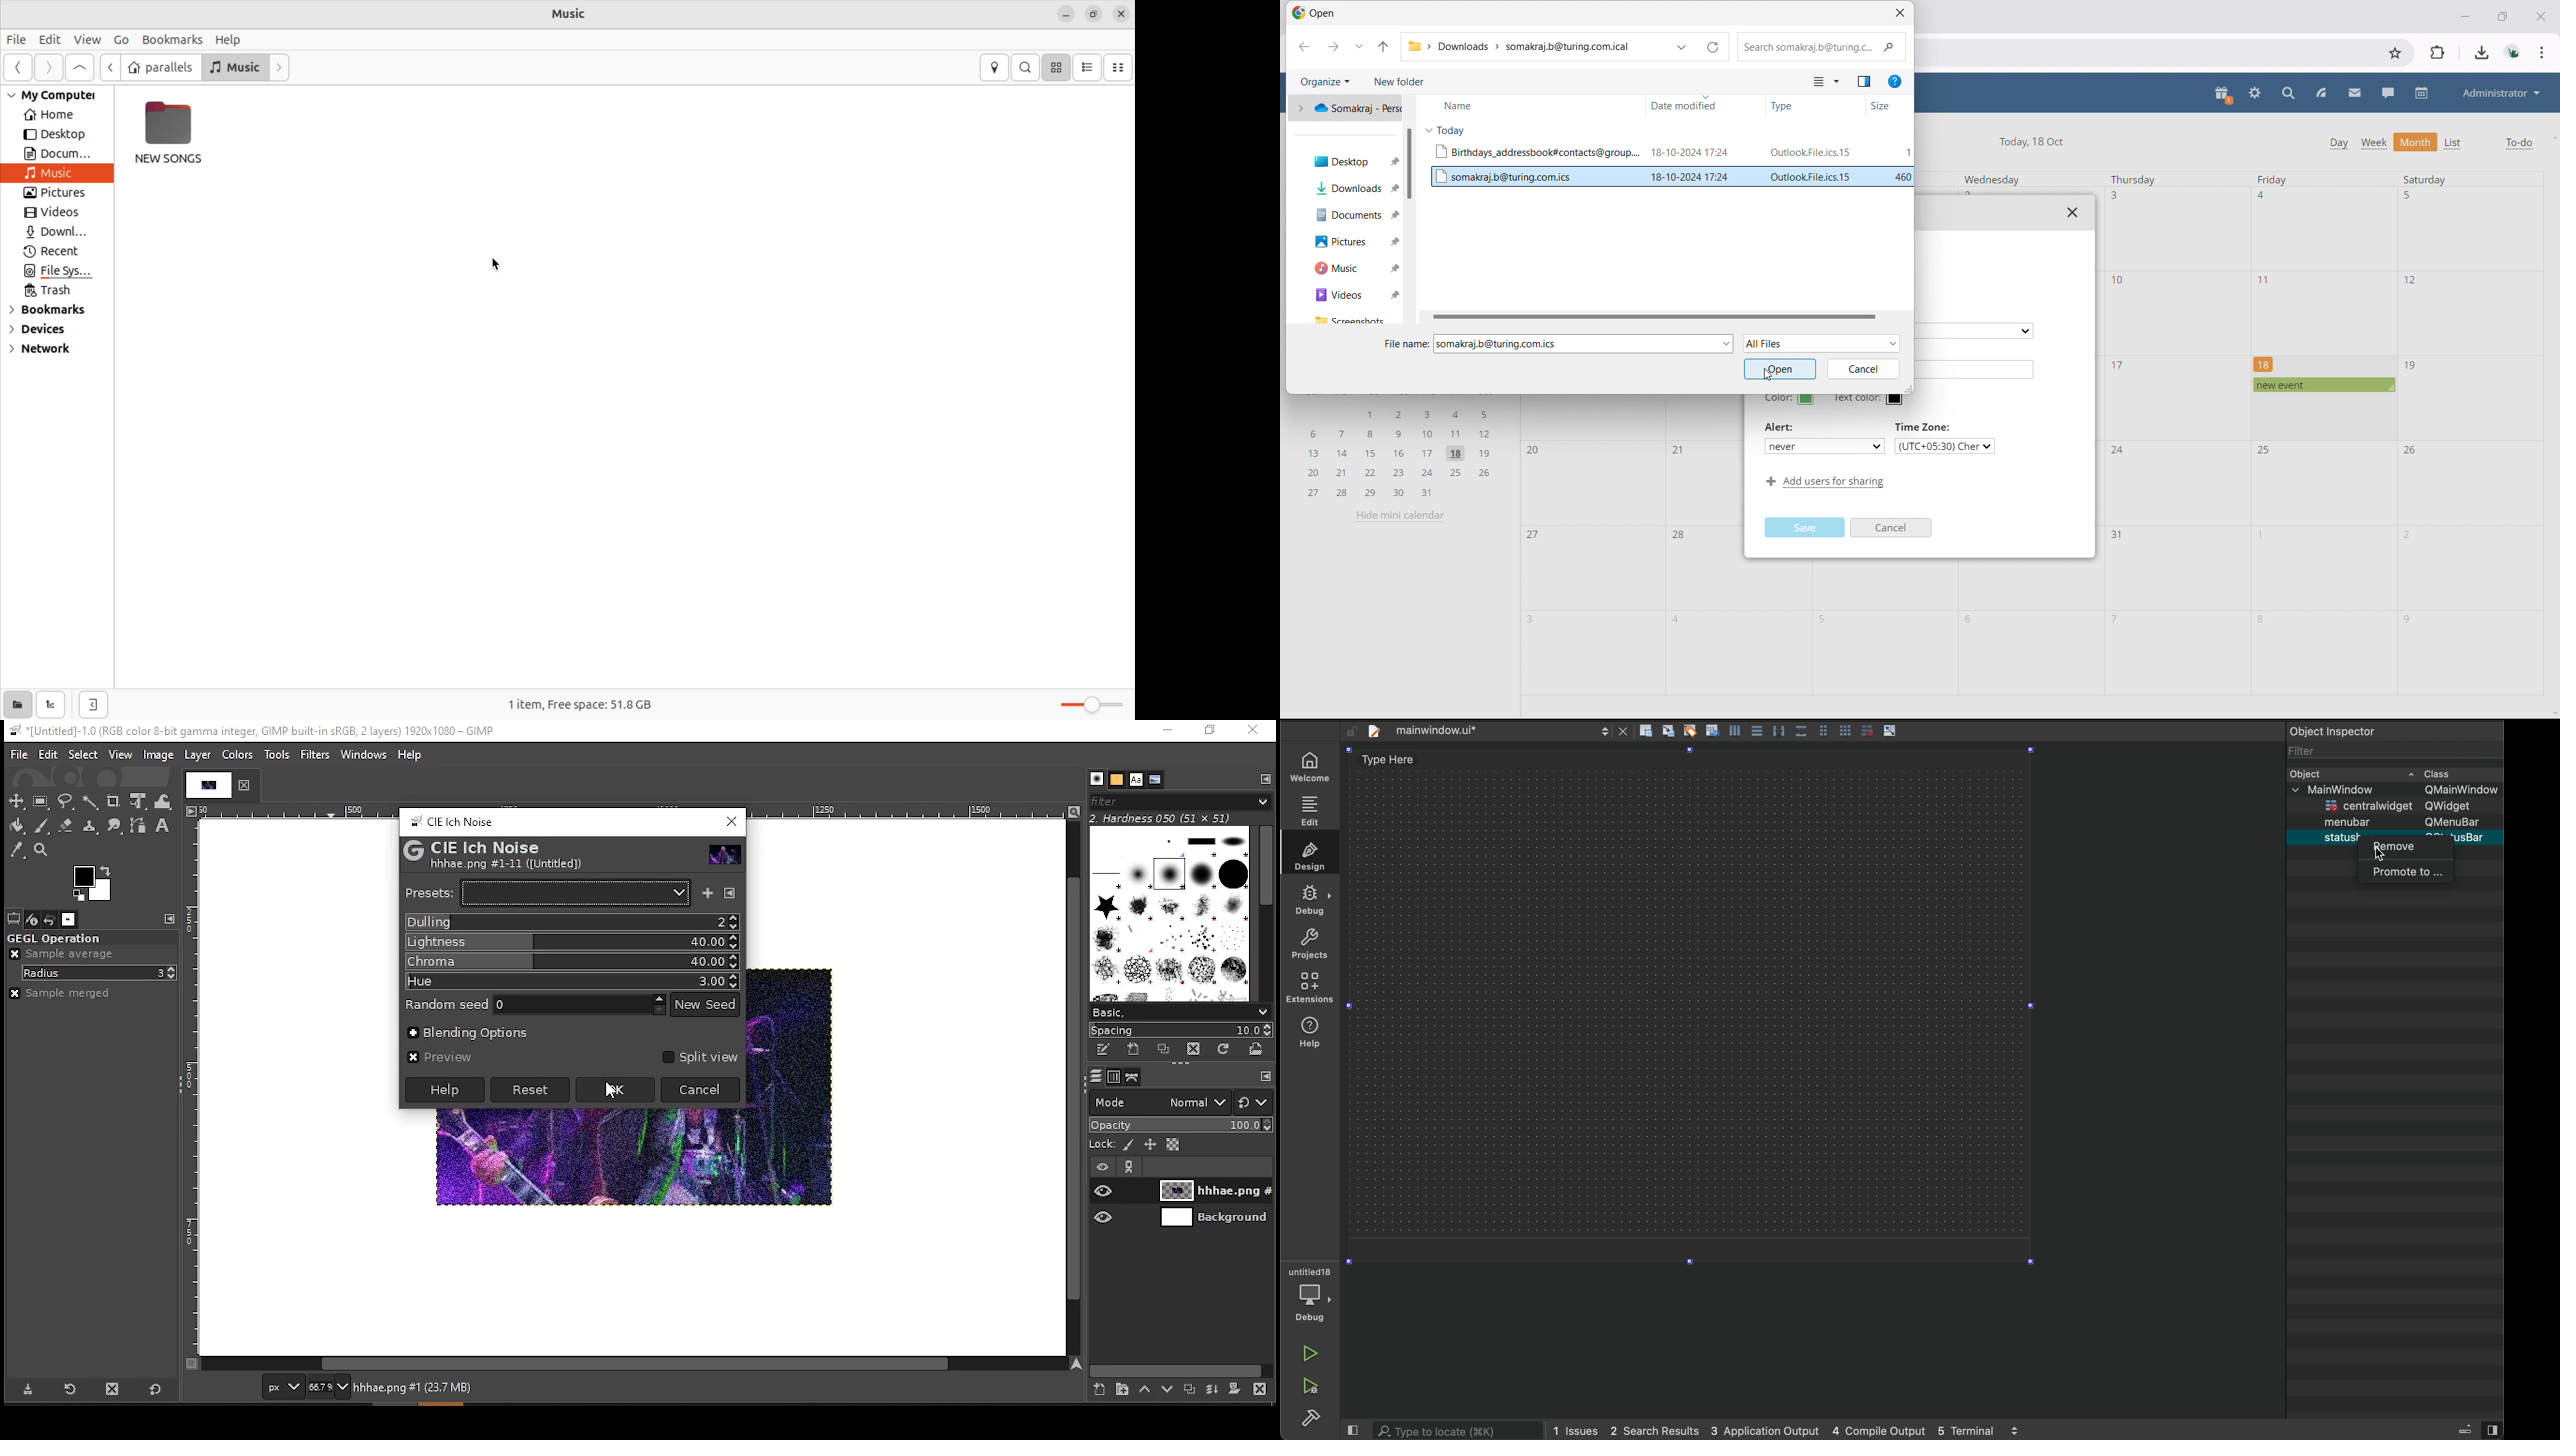 This screenshot has width=2576, height=1456. What do you see at coordinates (12, 919) in the screenshot?
I see `tool options` at bounding box center [12, 919].